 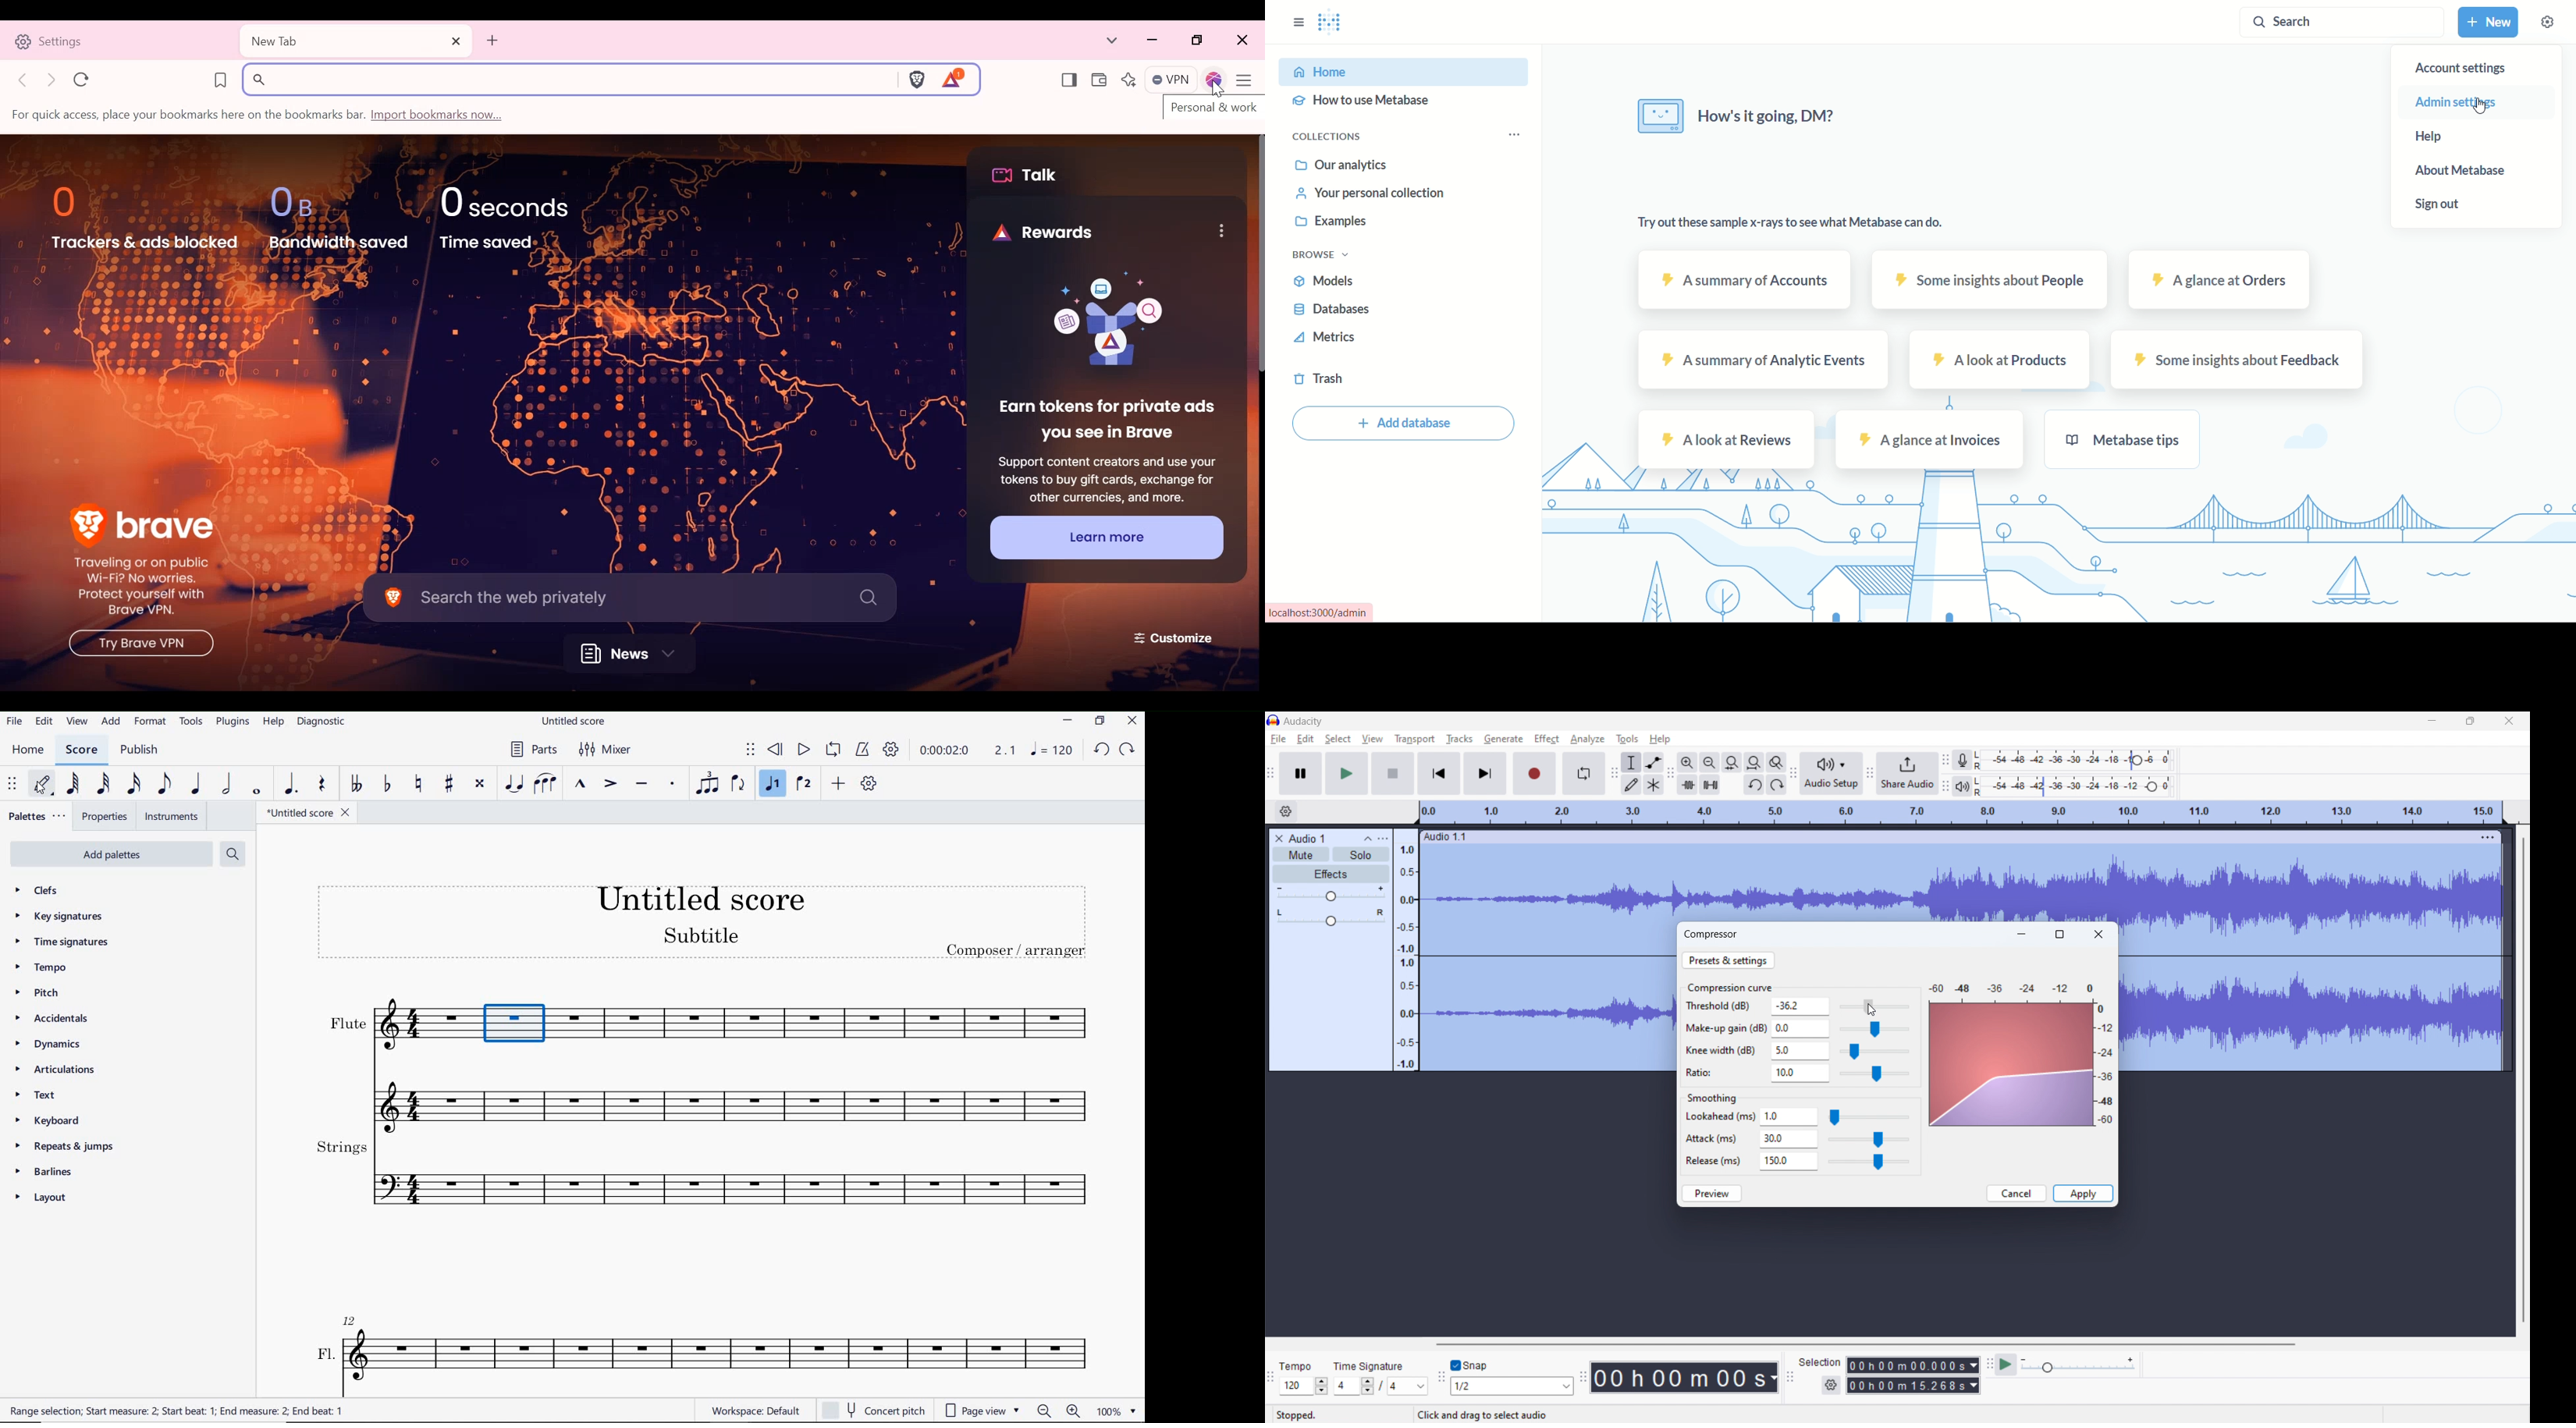 What do you see at coordinates (1286, 812) in the screenshot?
I see `timeline settings` at bounding box center [1286, 812].